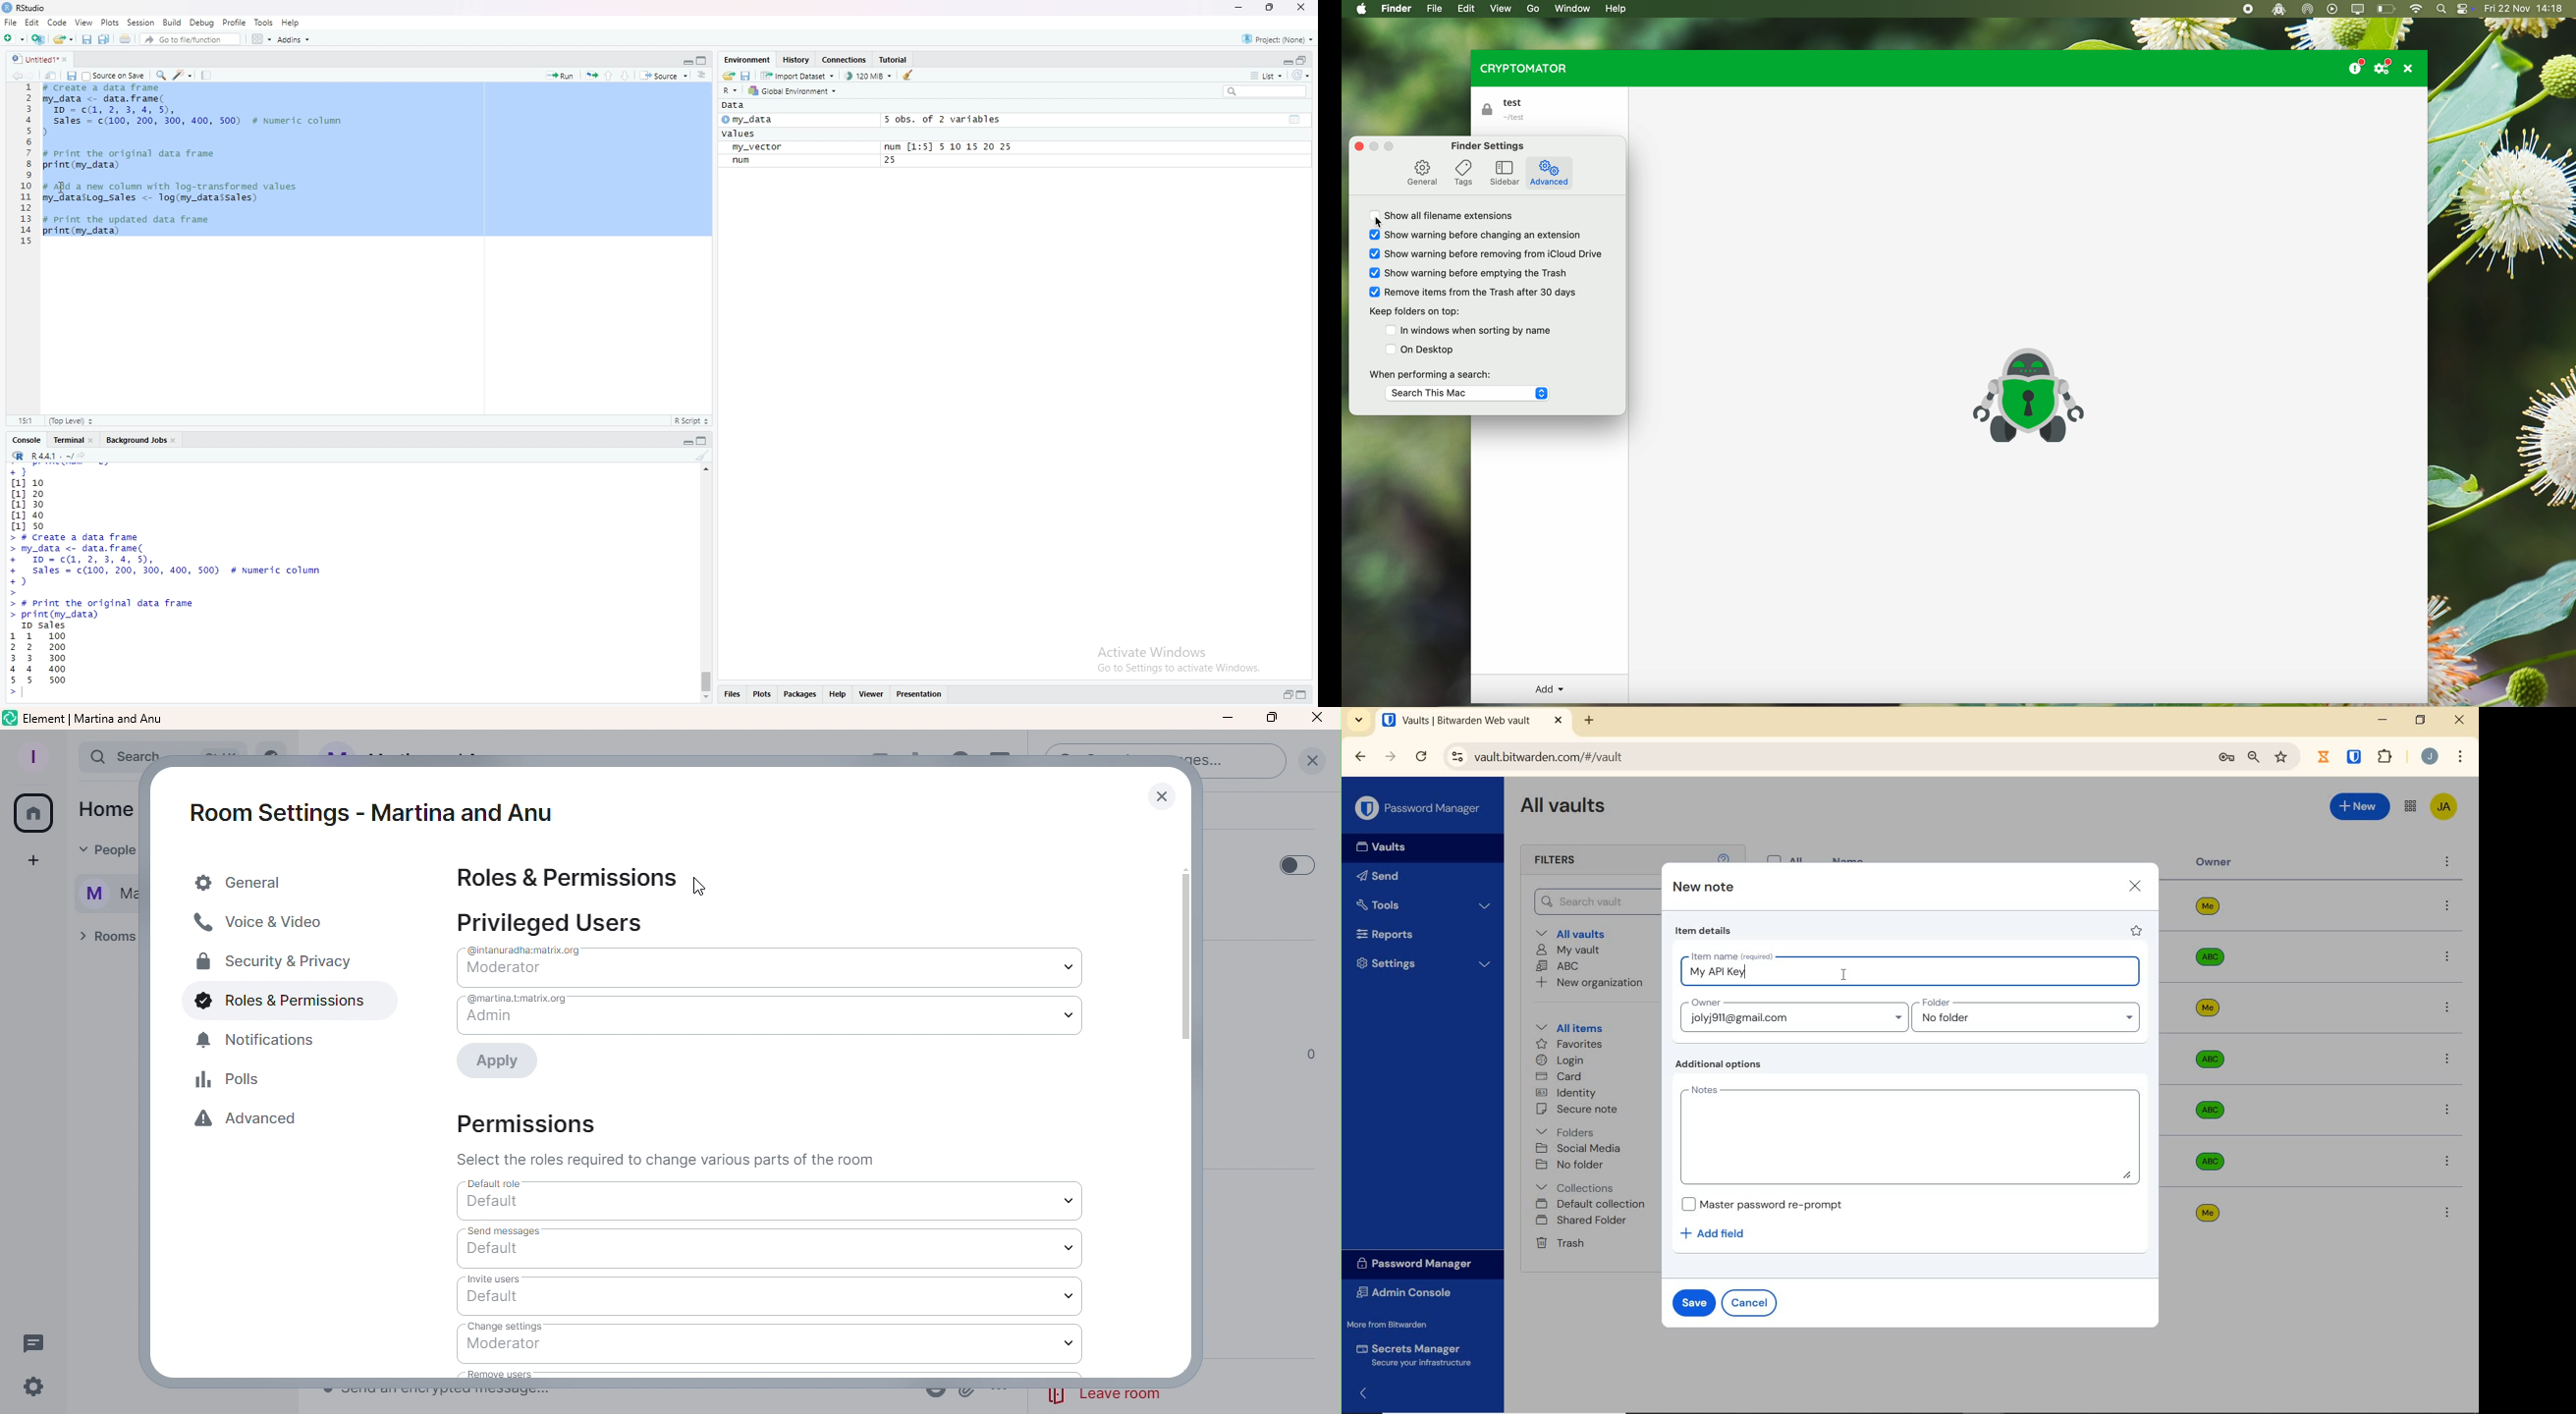 This screenshot has width=2576, height=1428. I want to click on move down, so click(708, 698).